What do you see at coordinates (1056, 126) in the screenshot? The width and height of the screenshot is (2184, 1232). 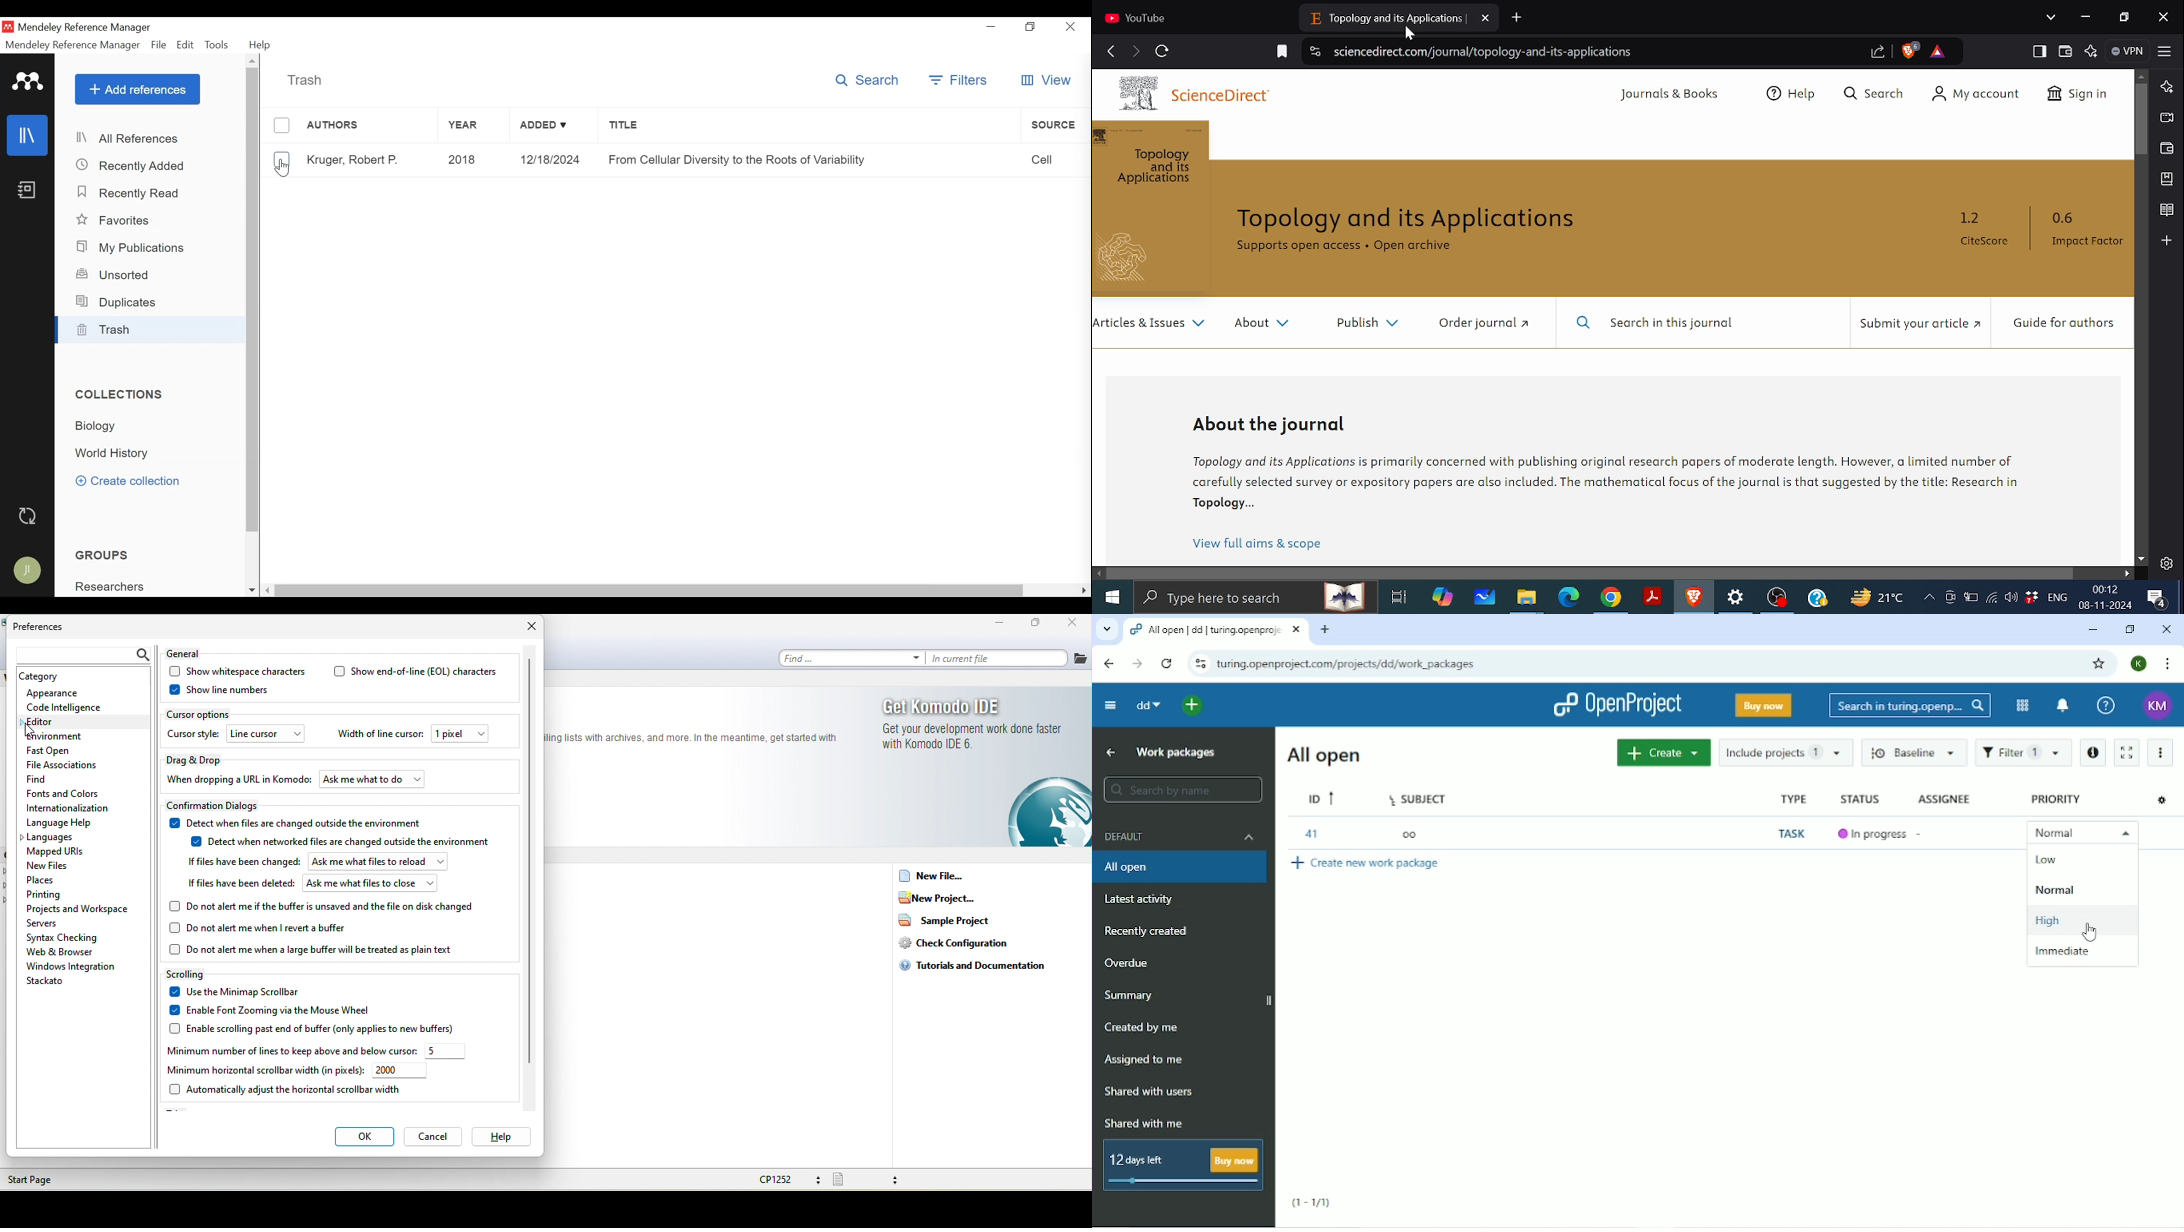 I see `Source` at bounding box center [1056, 126].